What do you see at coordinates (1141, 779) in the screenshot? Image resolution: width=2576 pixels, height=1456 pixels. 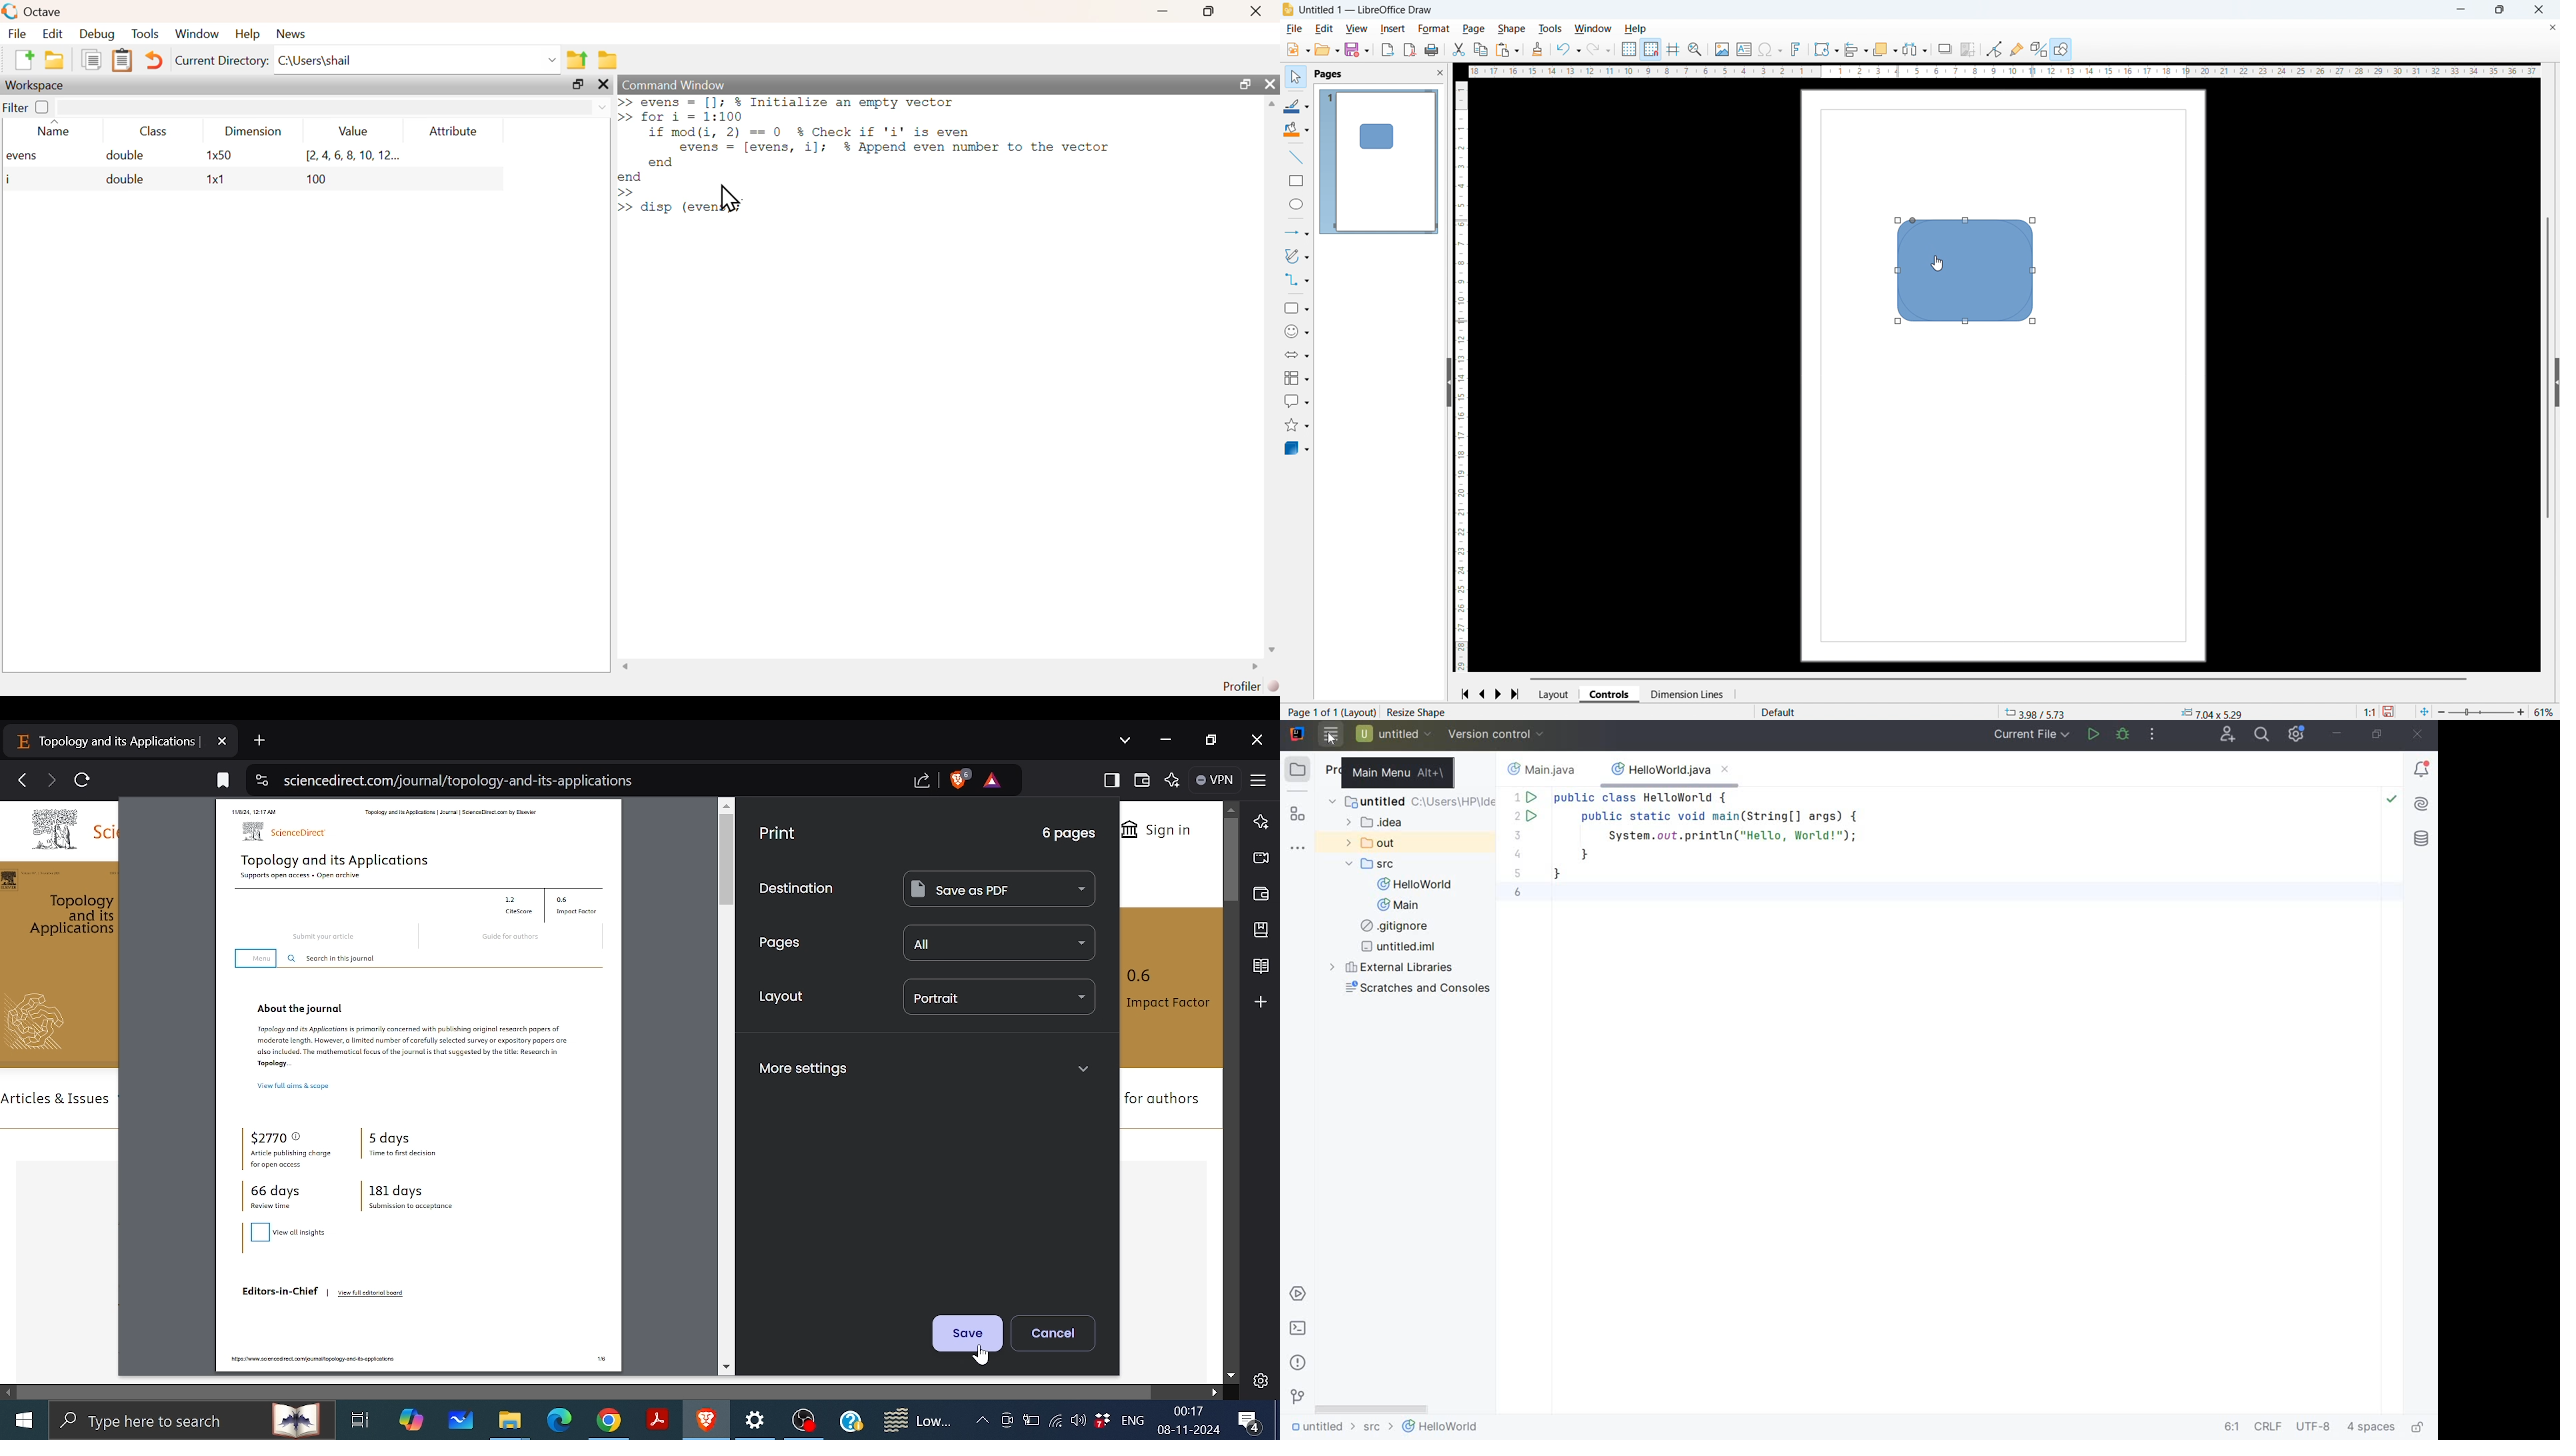 I see `Wallet` at bounding box center [1141, 779].